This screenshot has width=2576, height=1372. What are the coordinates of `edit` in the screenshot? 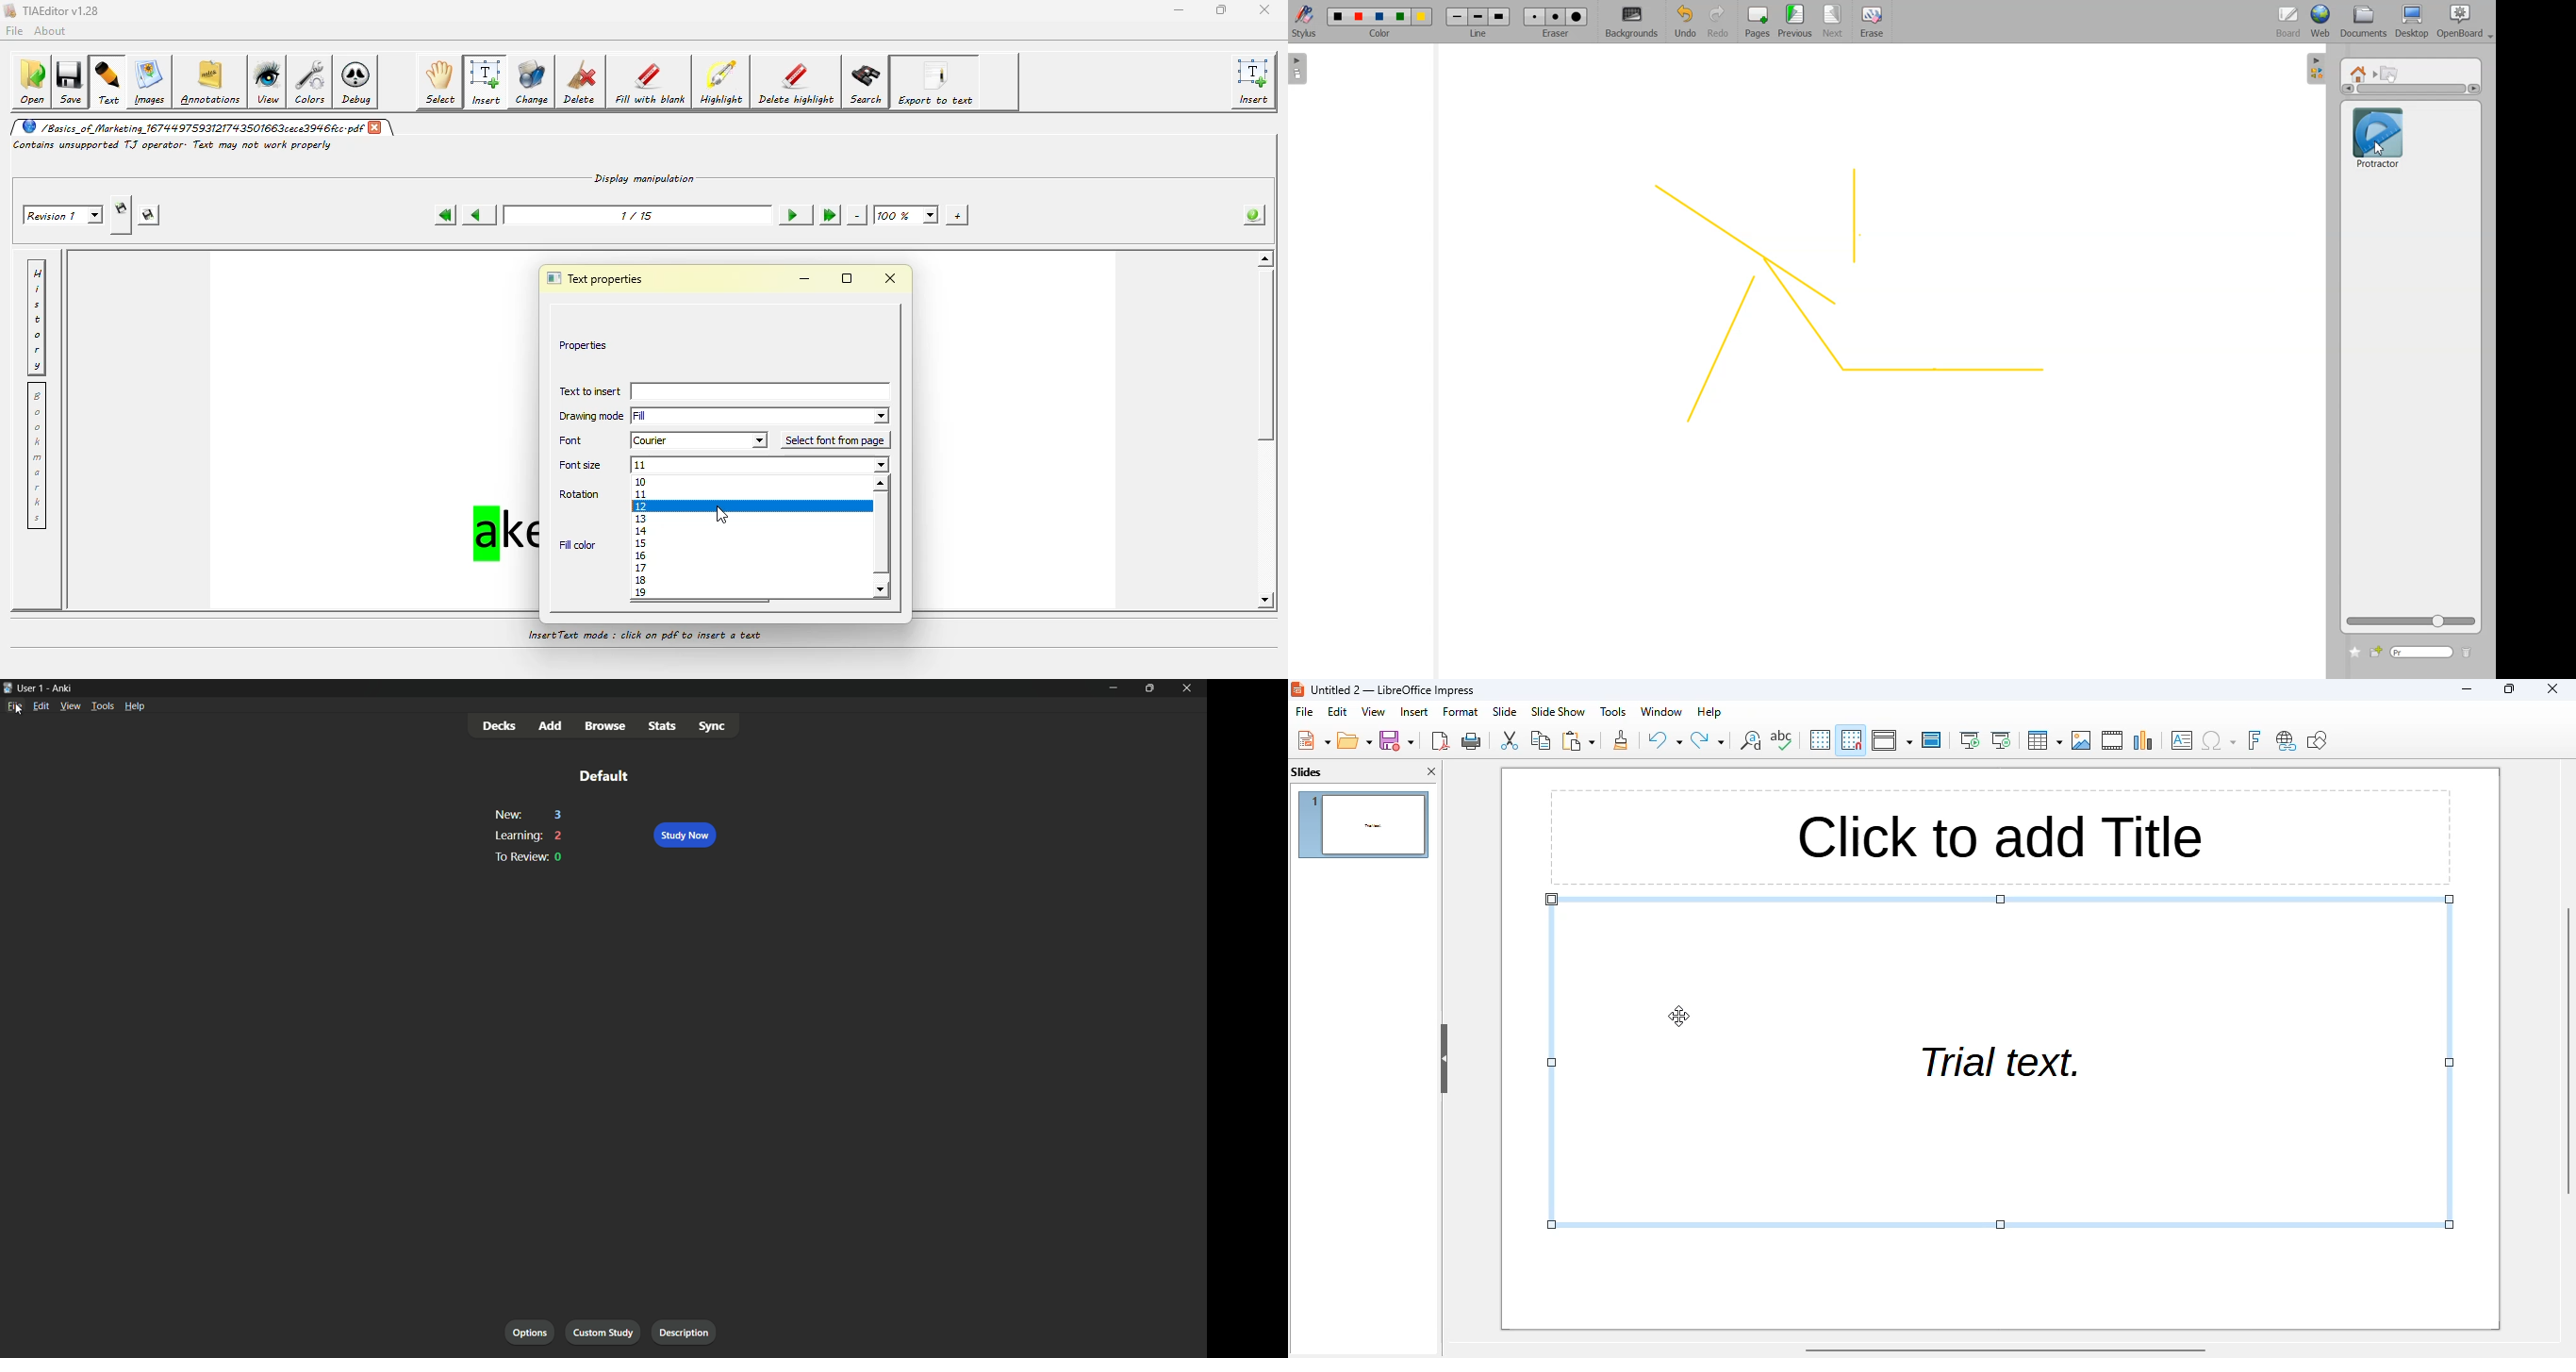 It's located at (1338, 711).